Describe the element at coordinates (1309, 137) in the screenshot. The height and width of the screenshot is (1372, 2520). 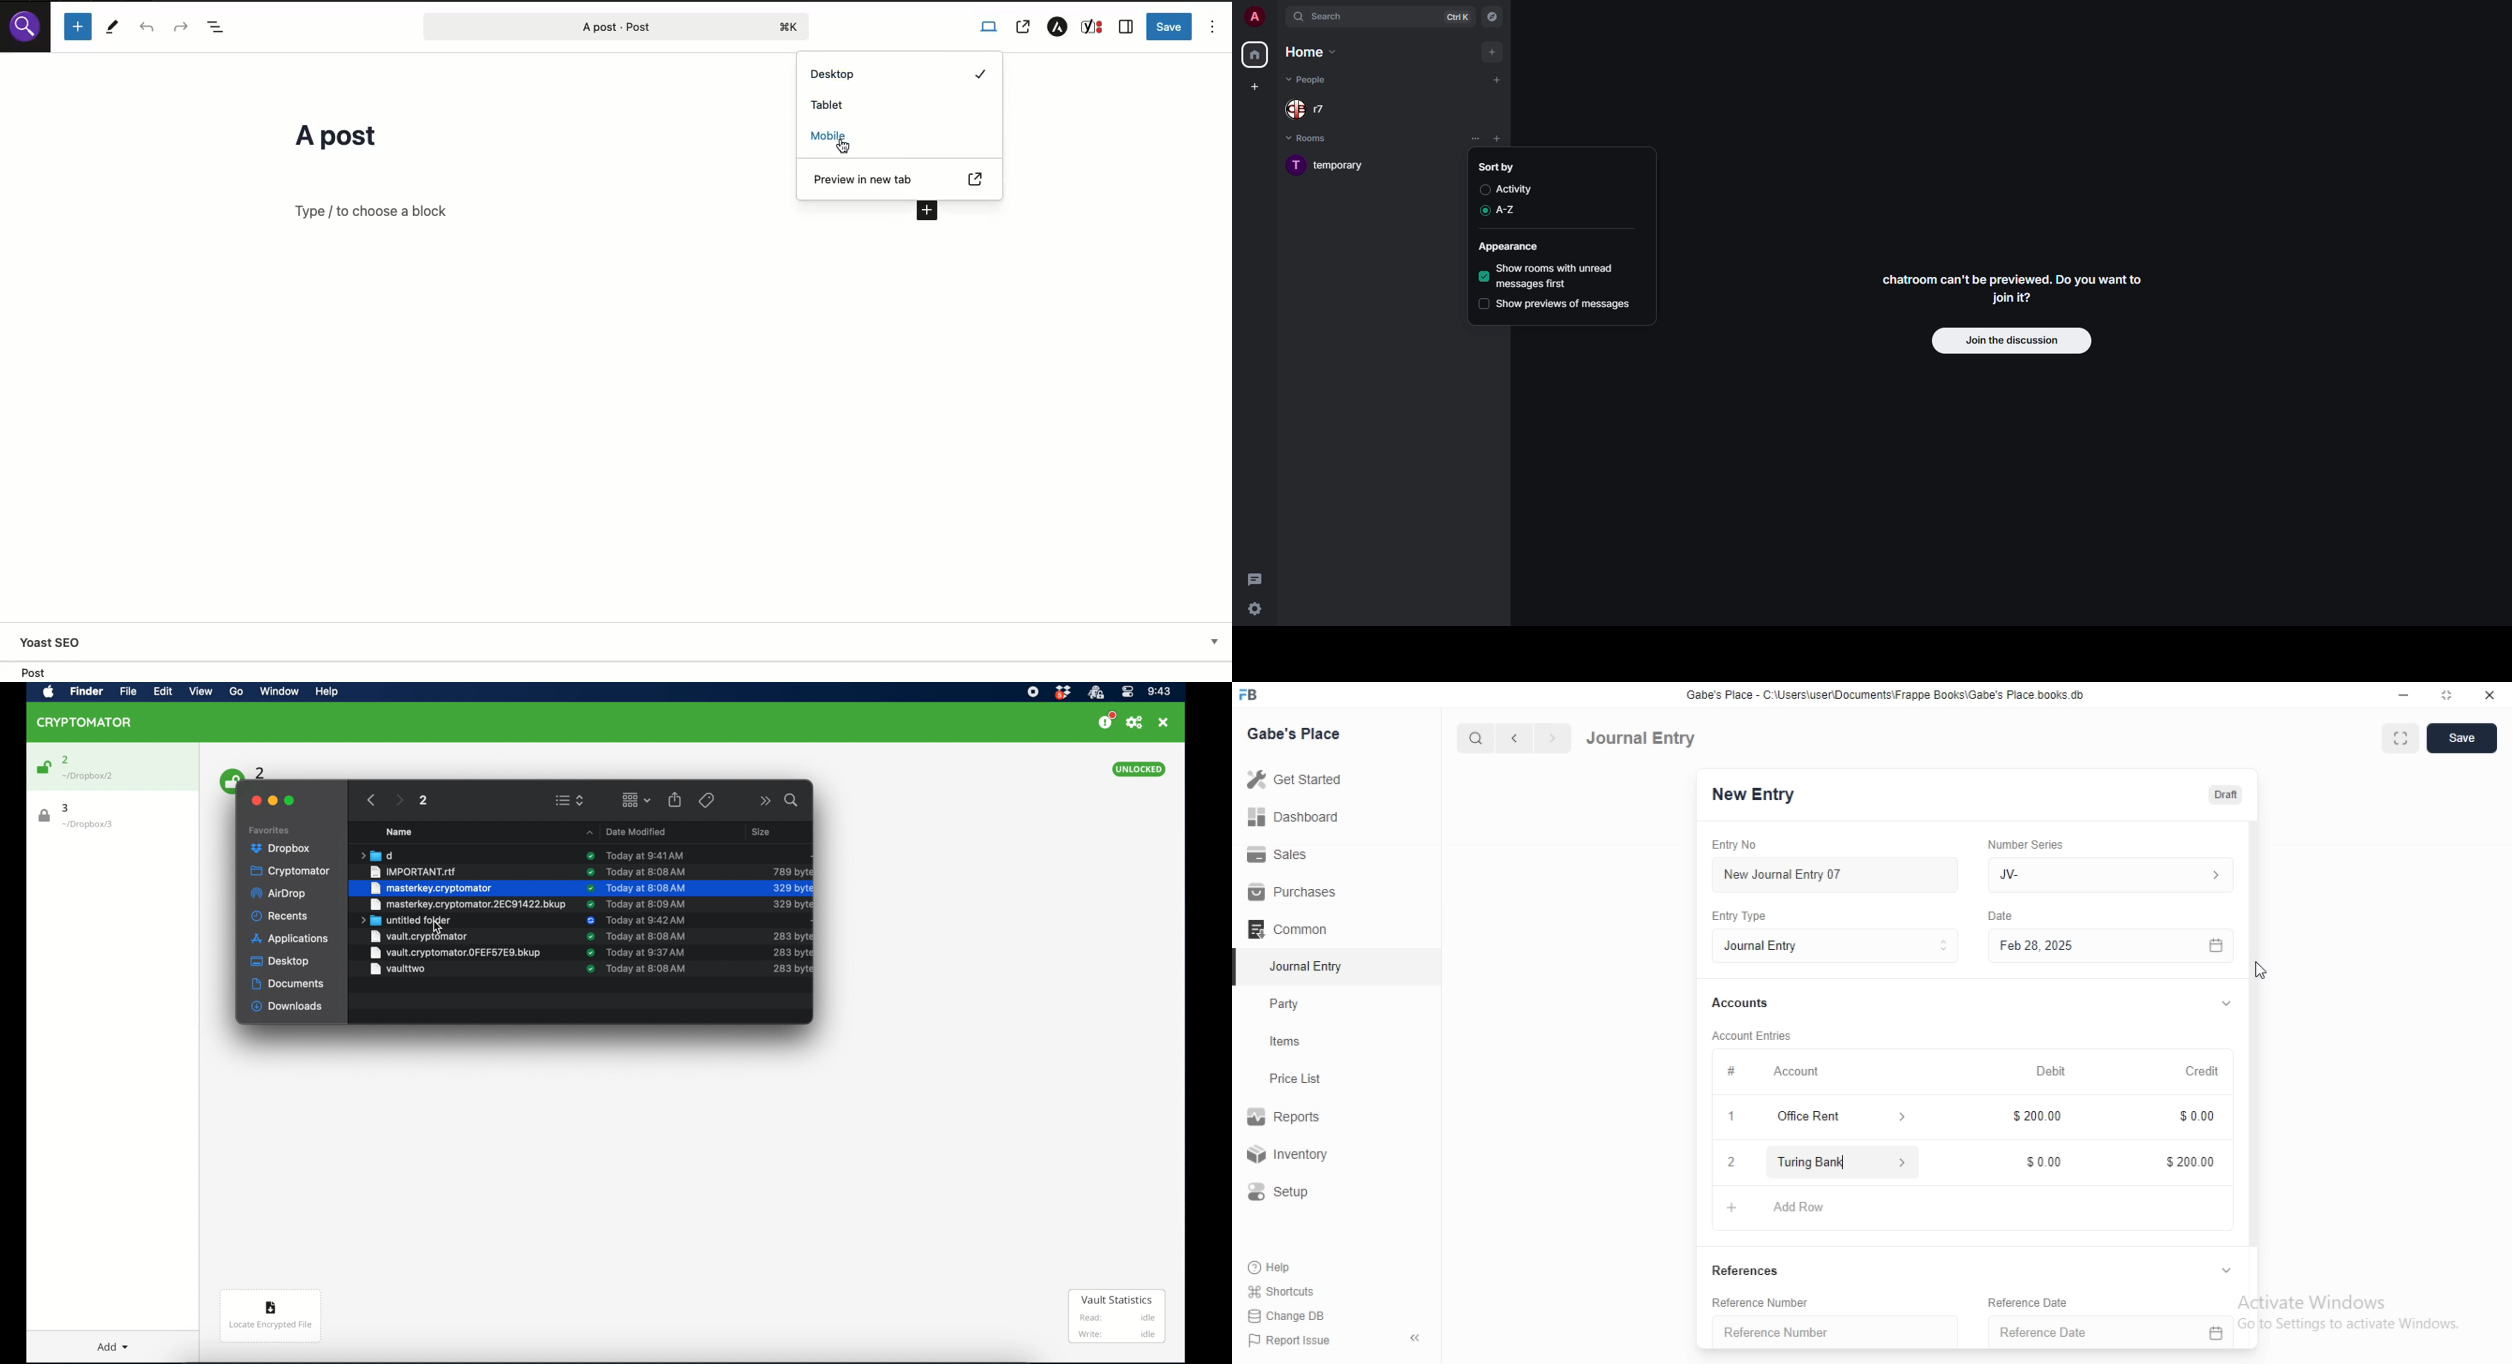
I see `rooms` at that location.